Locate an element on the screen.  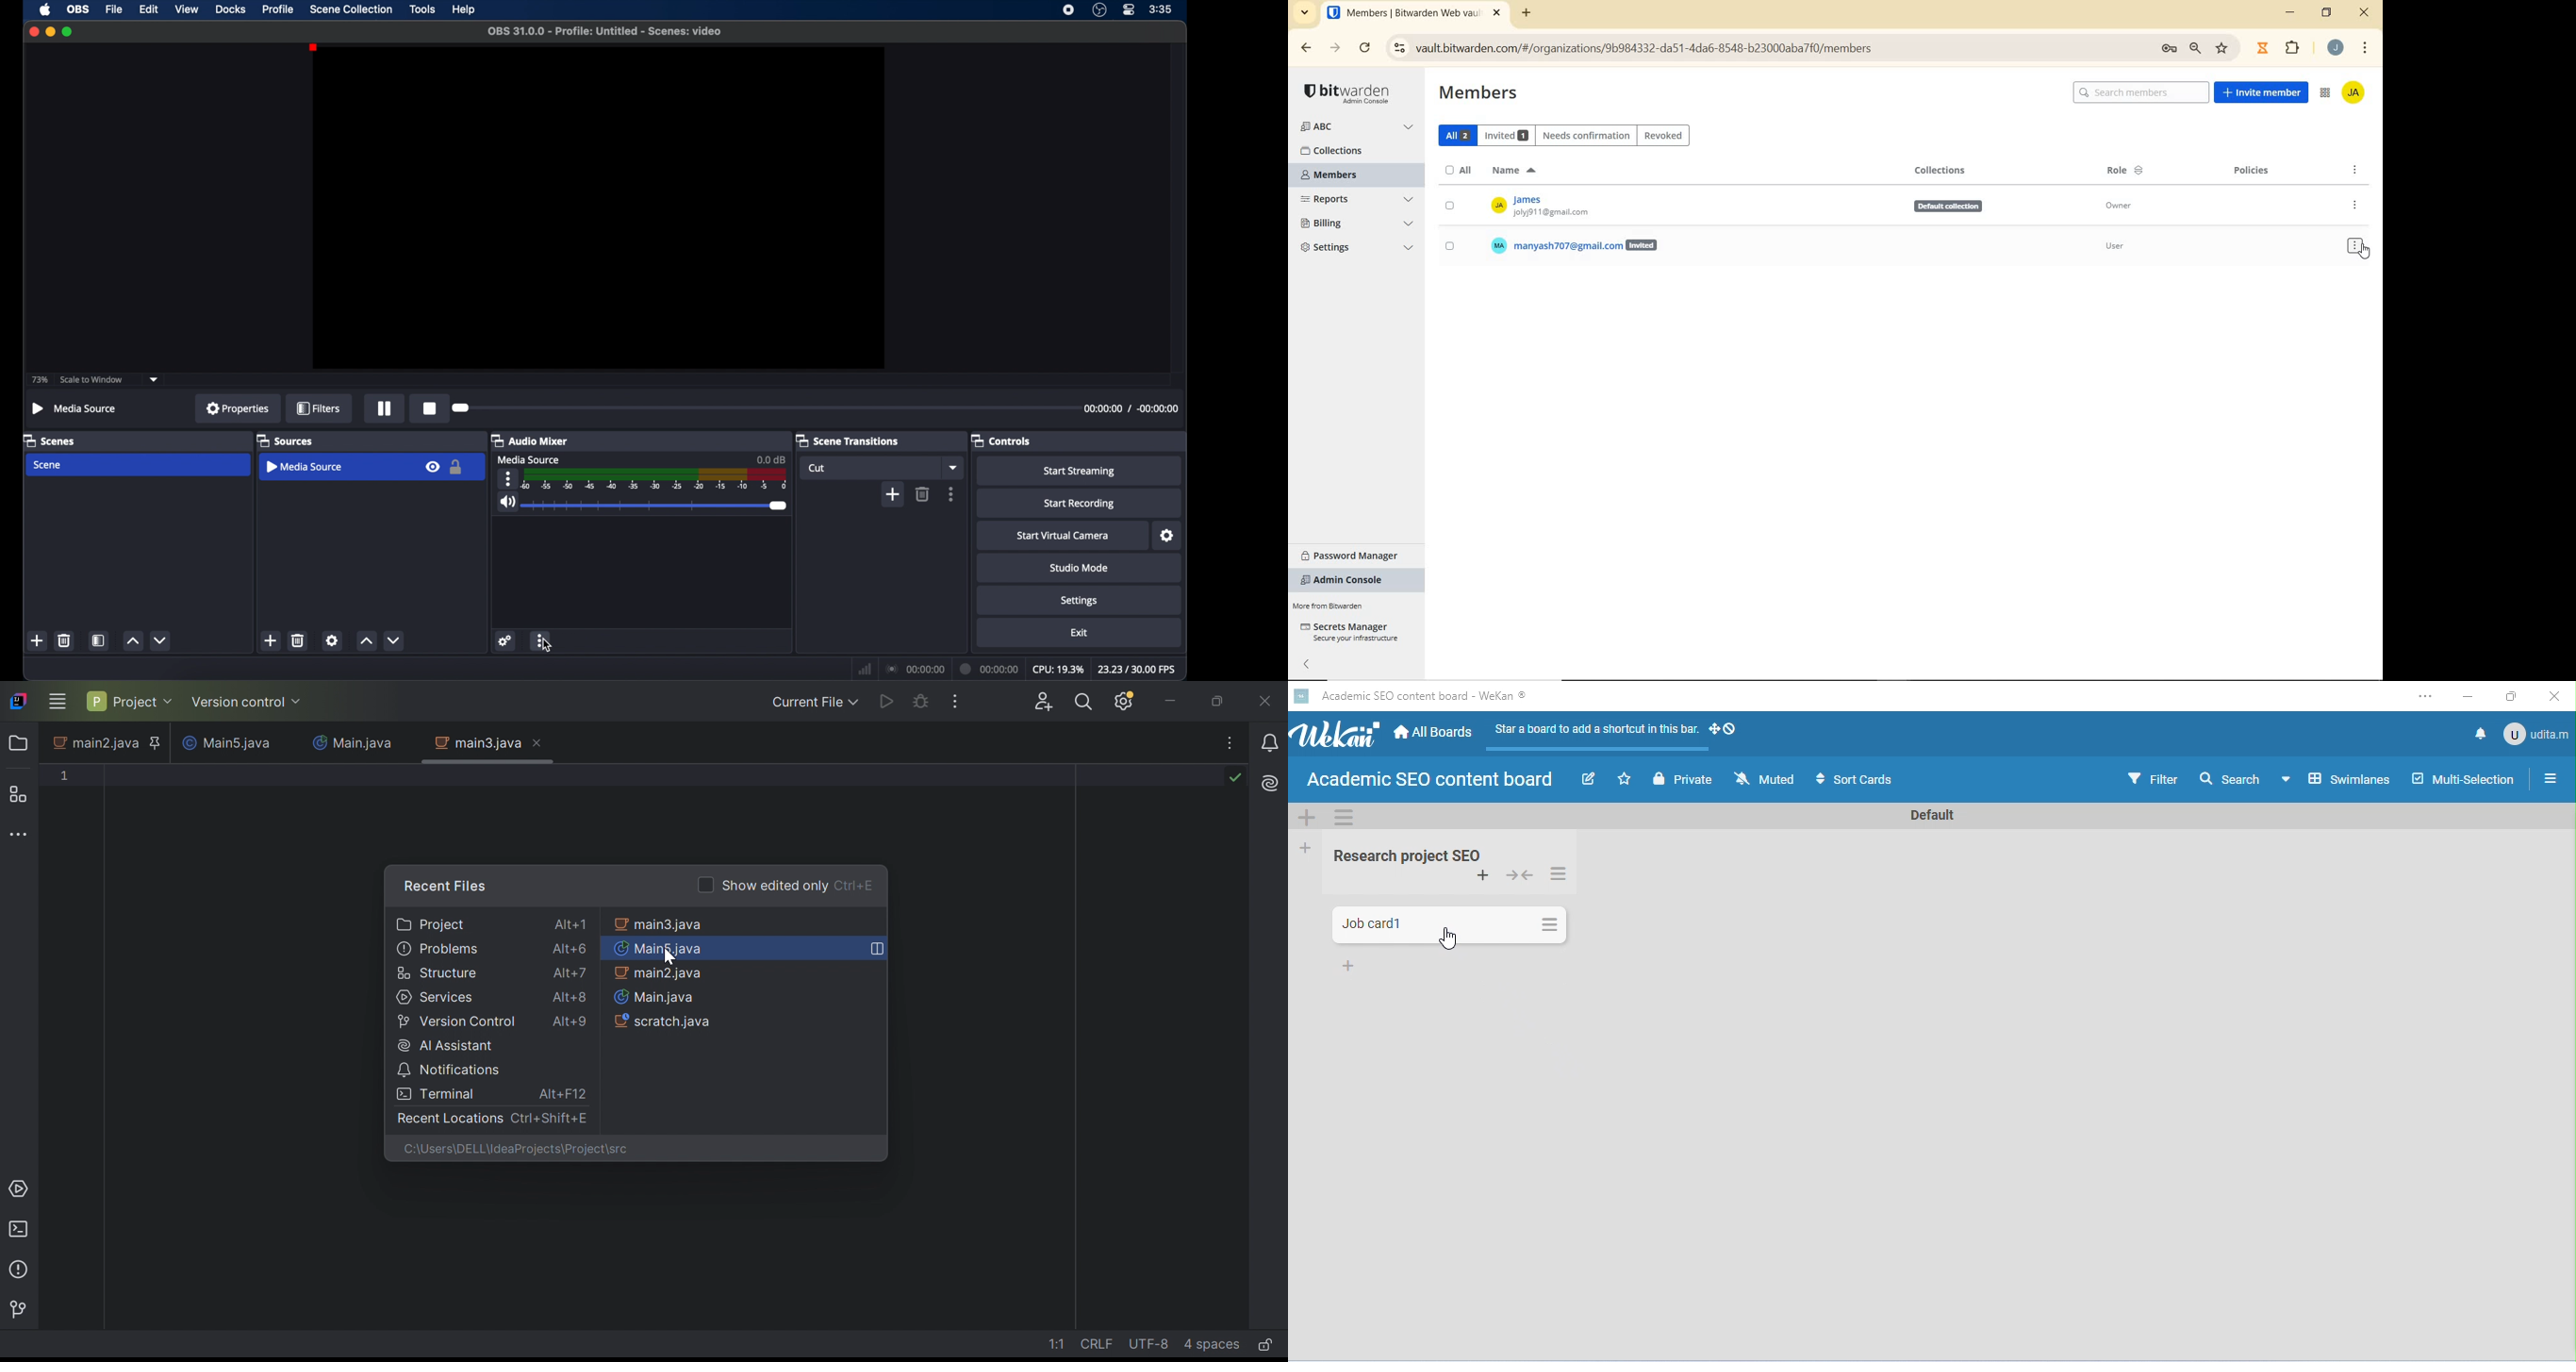
add is located at coordinates (37, 640).